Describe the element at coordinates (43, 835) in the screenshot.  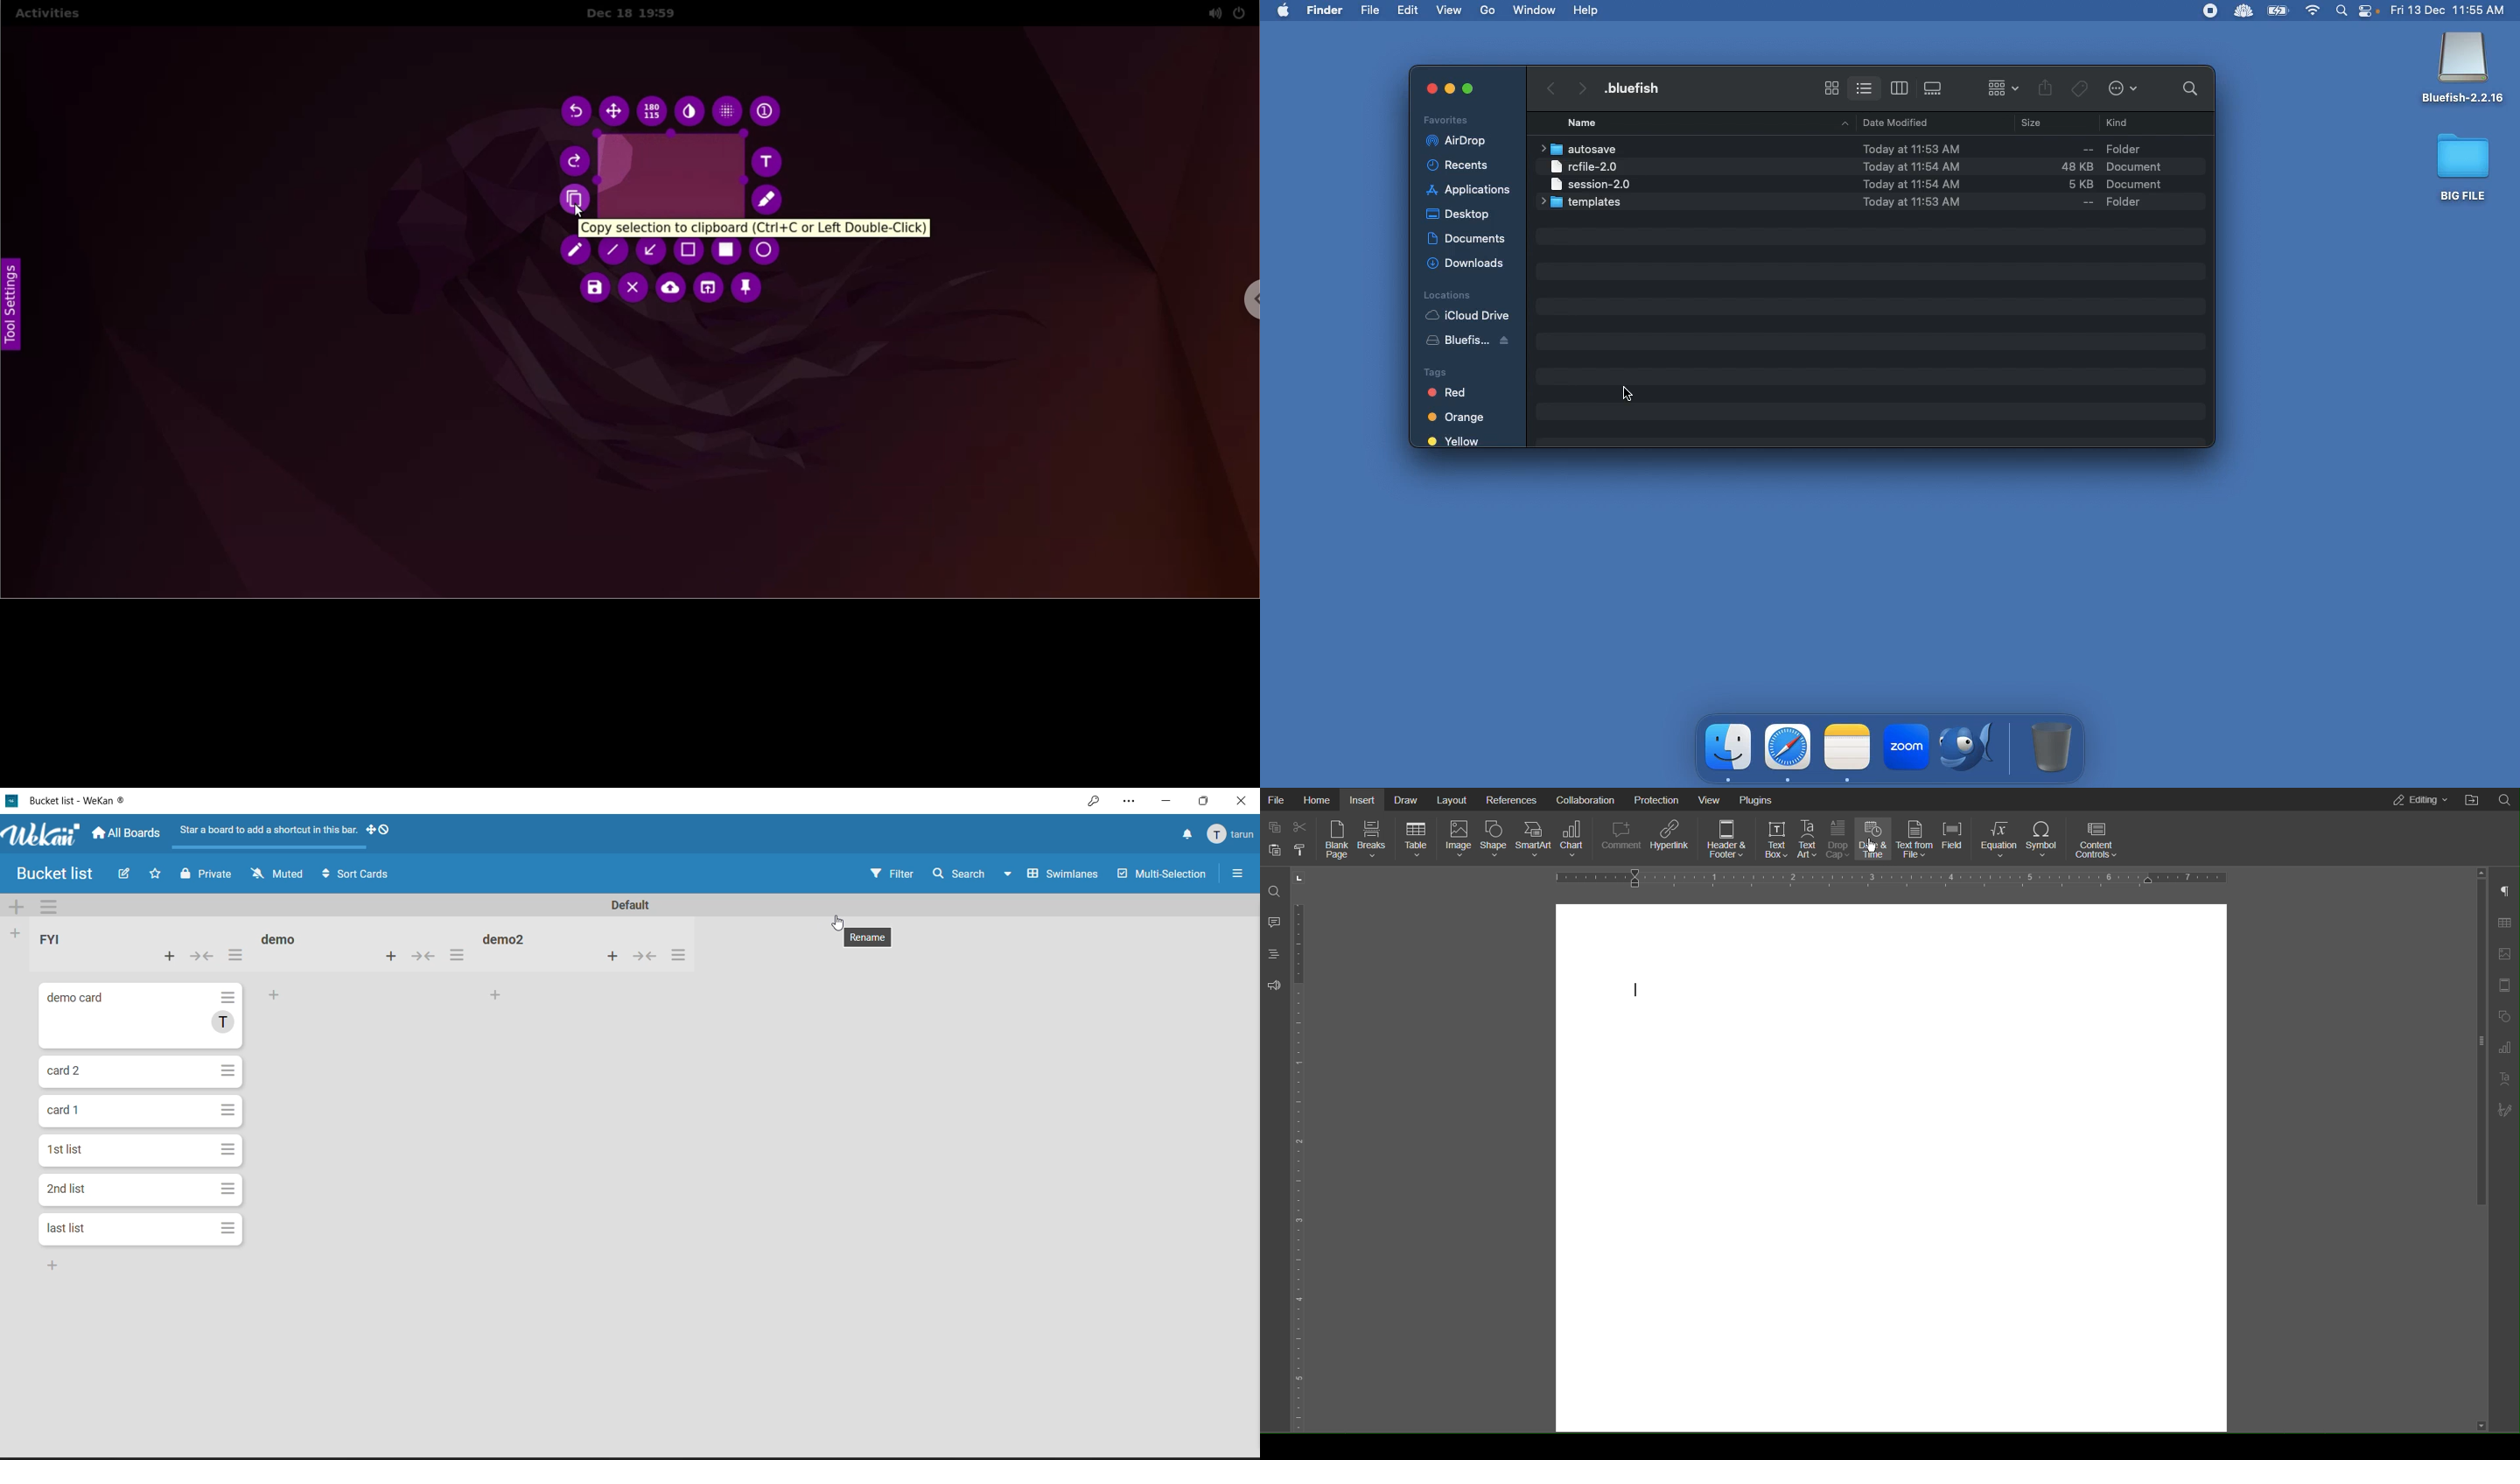
I see `app name and logo` at that location.